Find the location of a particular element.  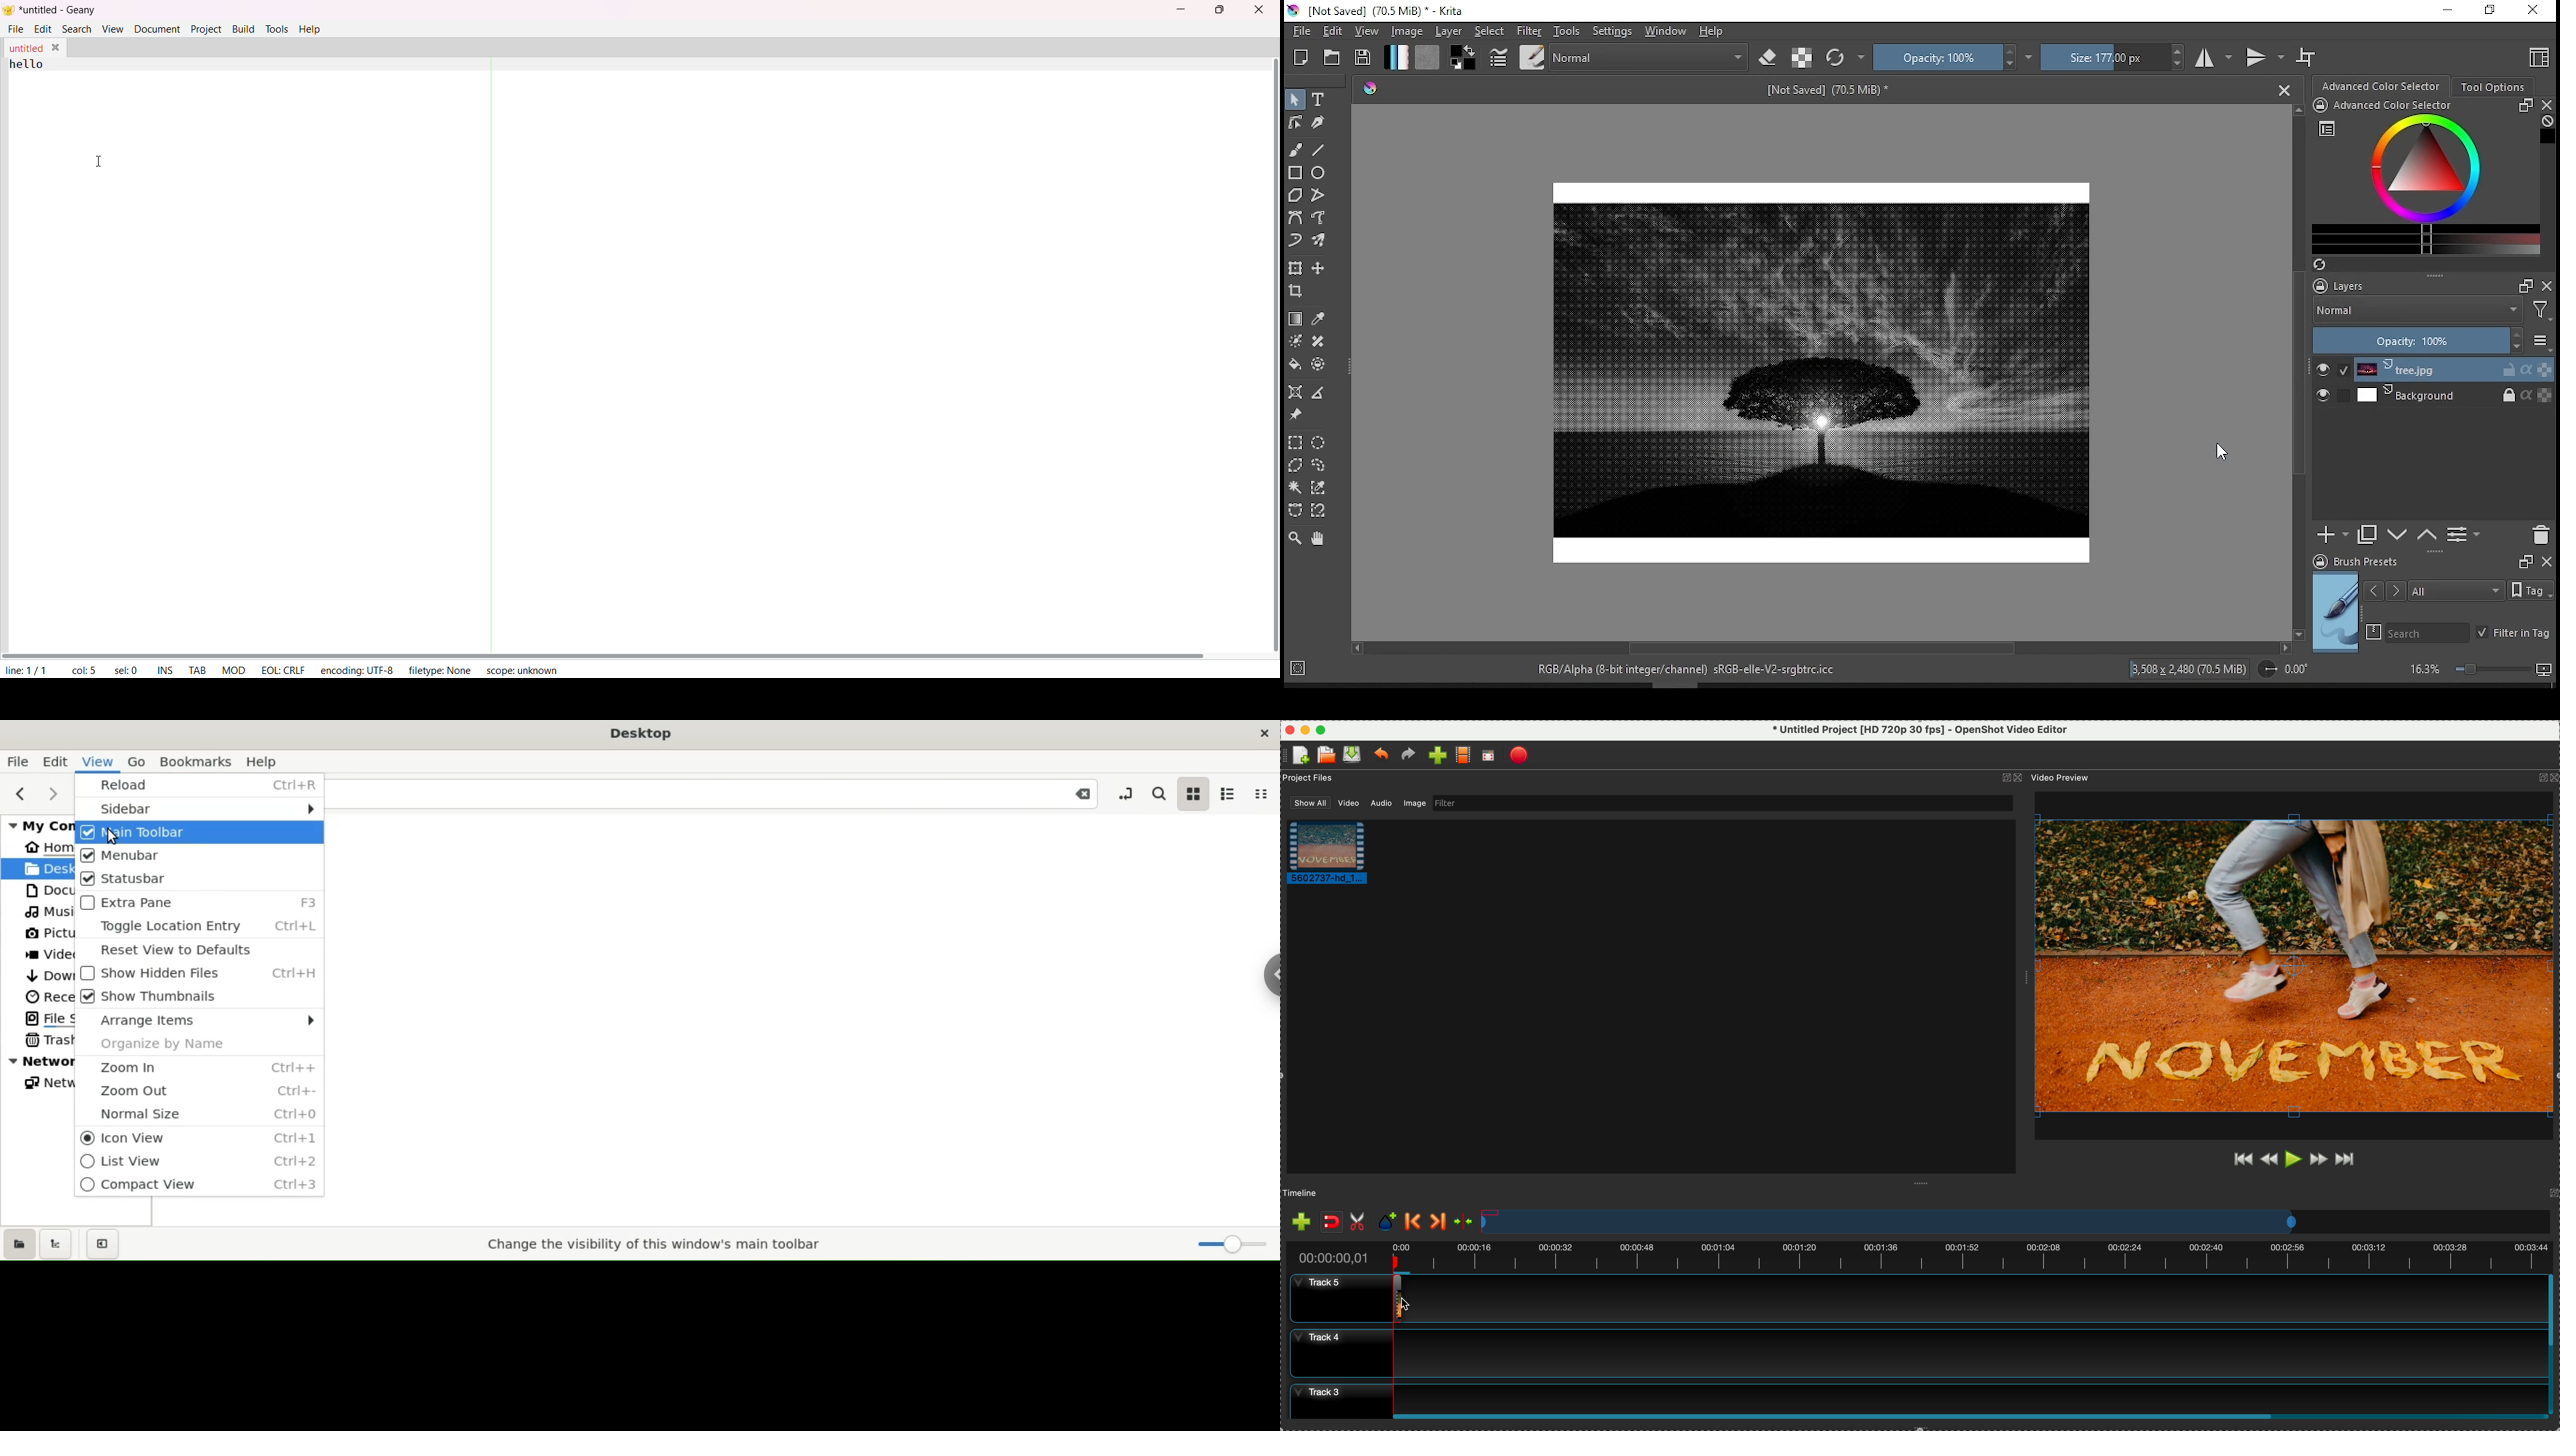

close is located at coordinates (1262, 736).